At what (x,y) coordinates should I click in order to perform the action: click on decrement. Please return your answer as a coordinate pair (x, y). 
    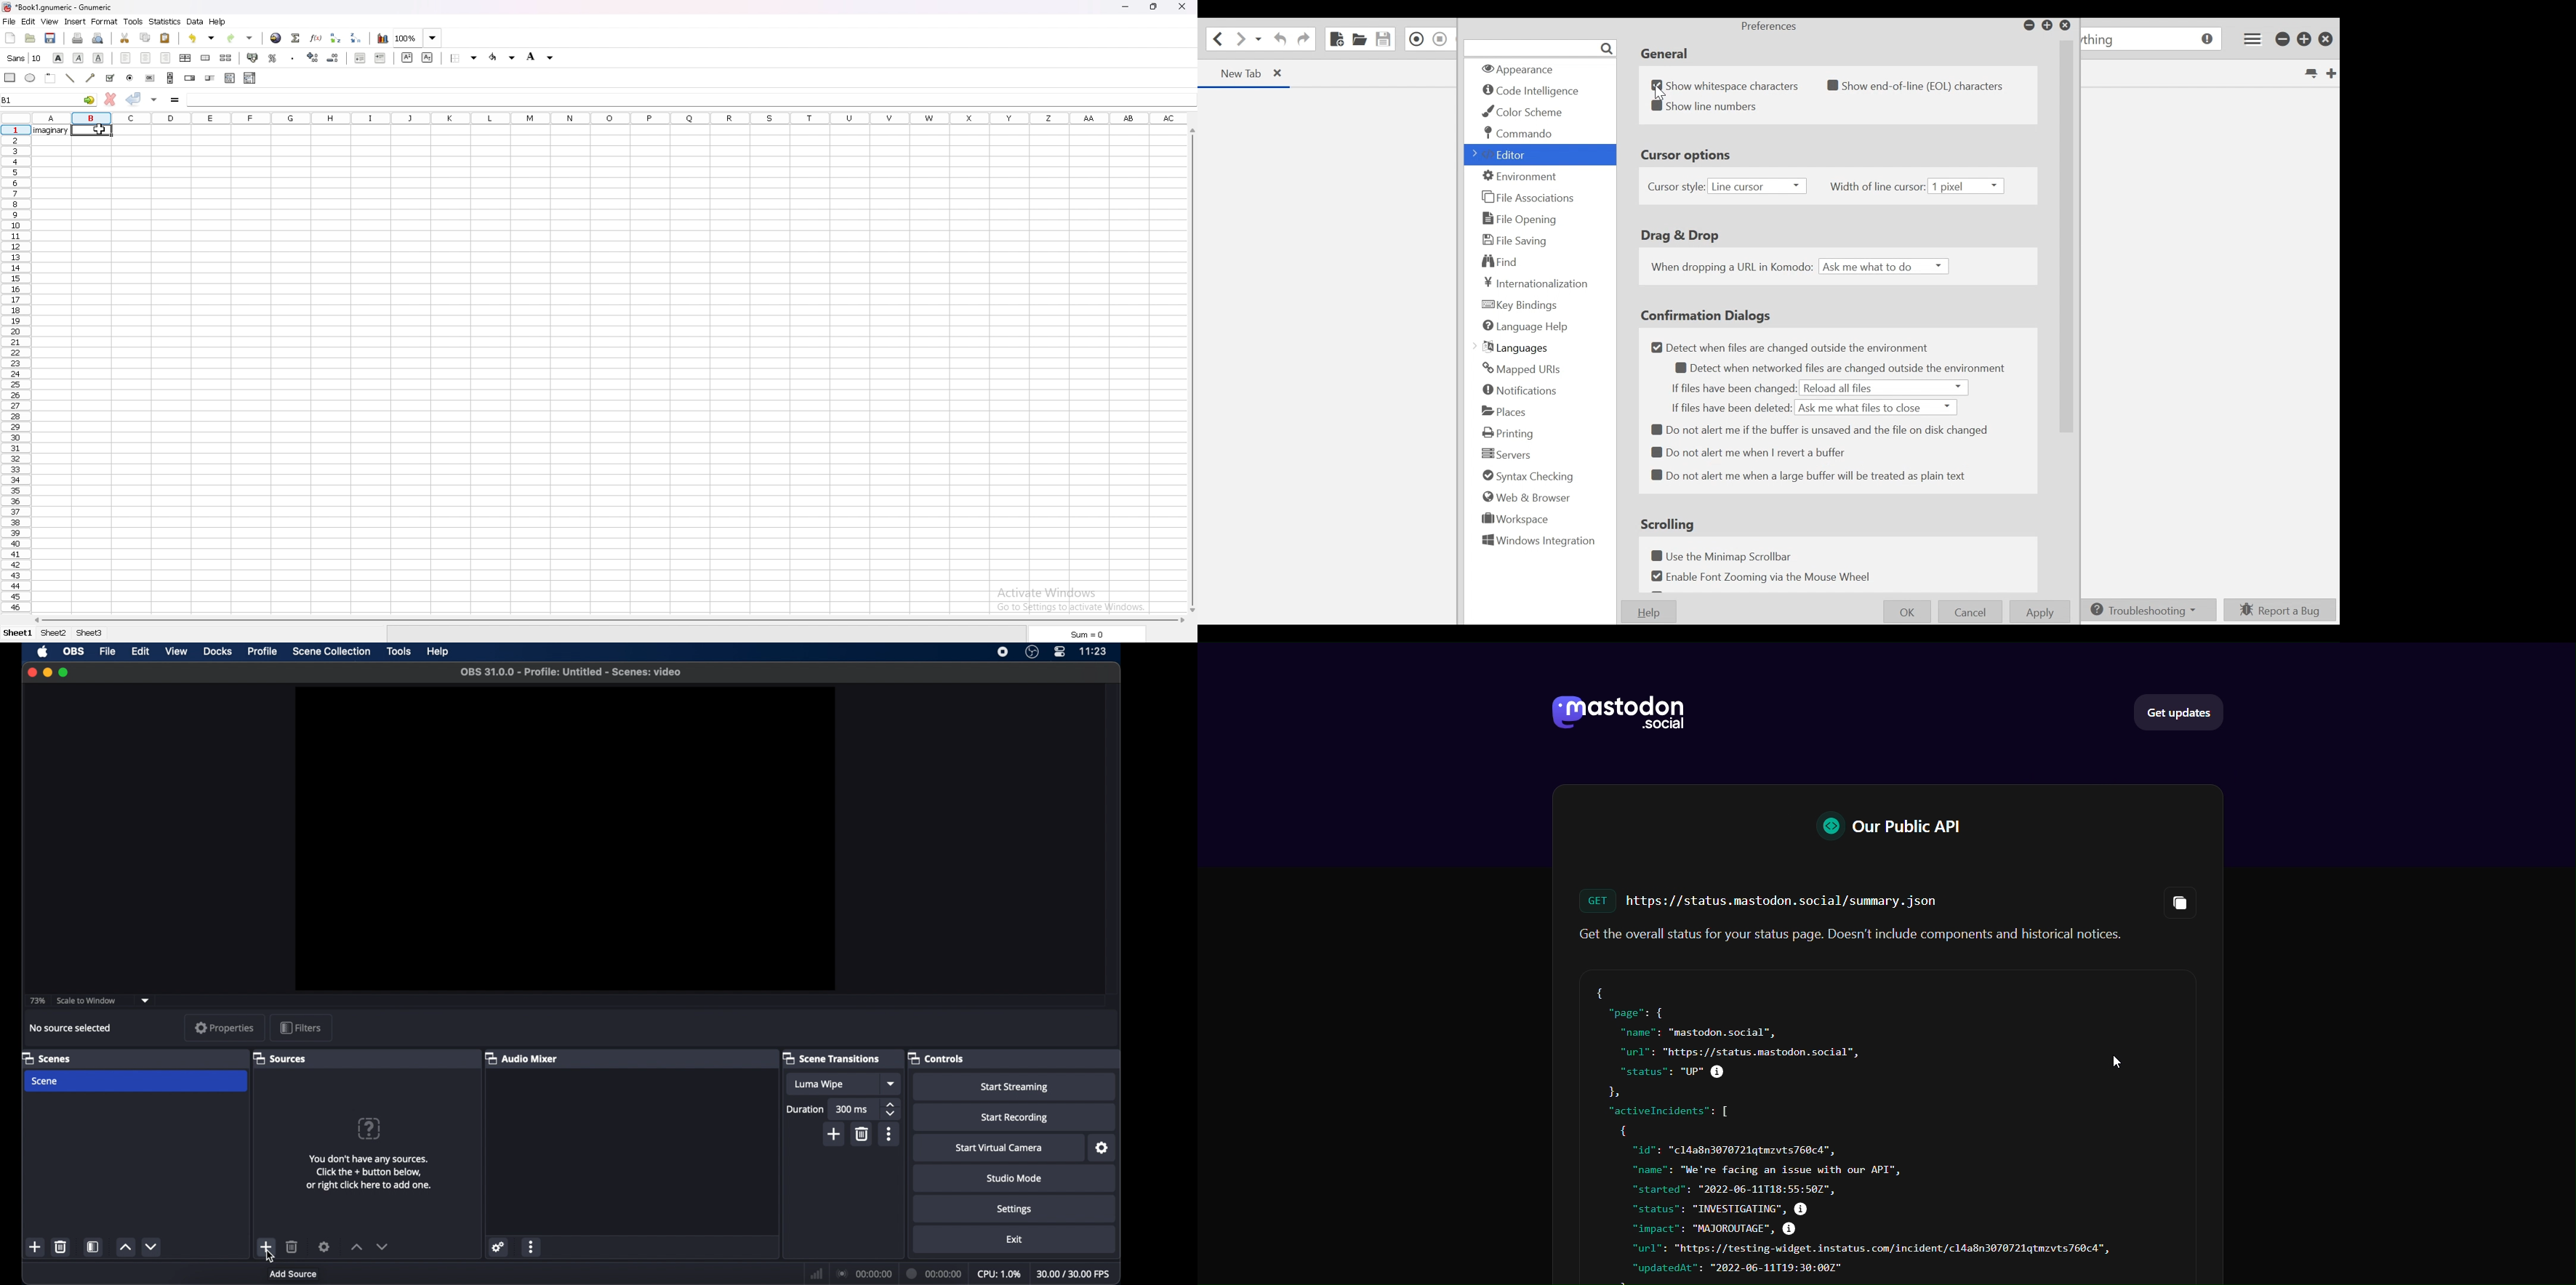
    Looking at the image, I should click on (383, 1246).